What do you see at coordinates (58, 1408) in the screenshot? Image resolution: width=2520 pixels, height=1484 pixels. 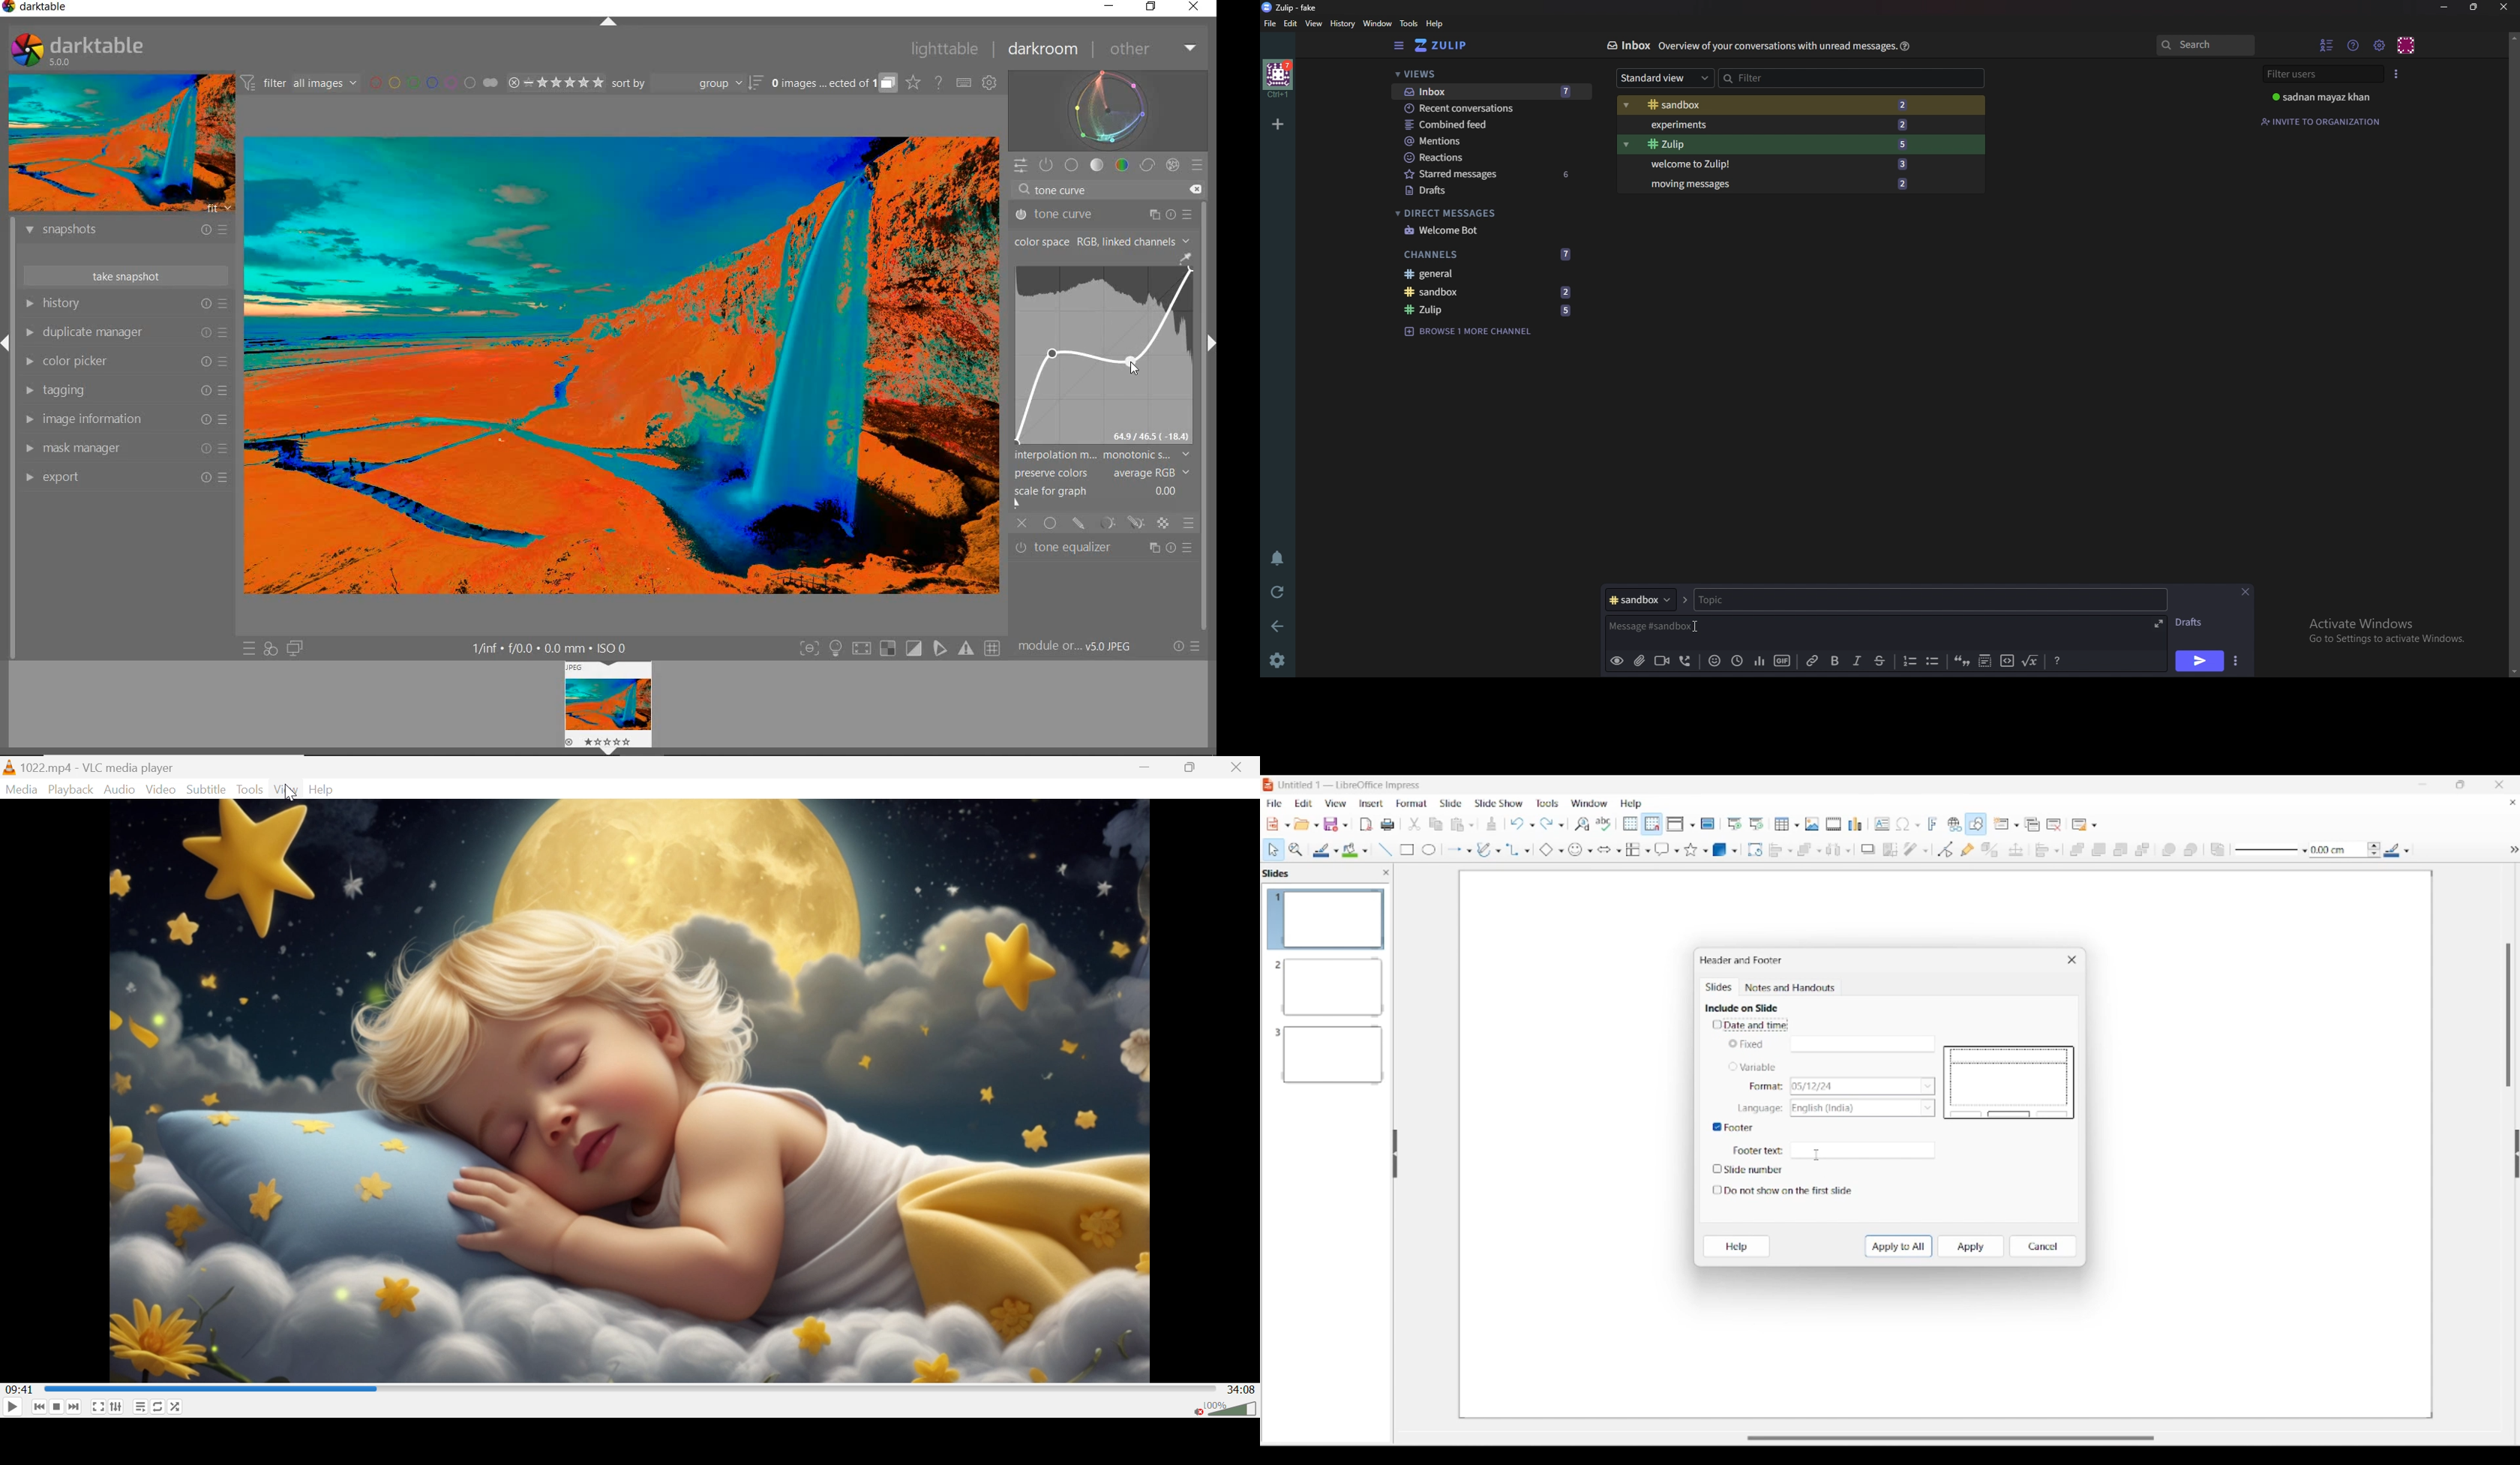 I see `Stop playback` at bounding box center [58, 1408].